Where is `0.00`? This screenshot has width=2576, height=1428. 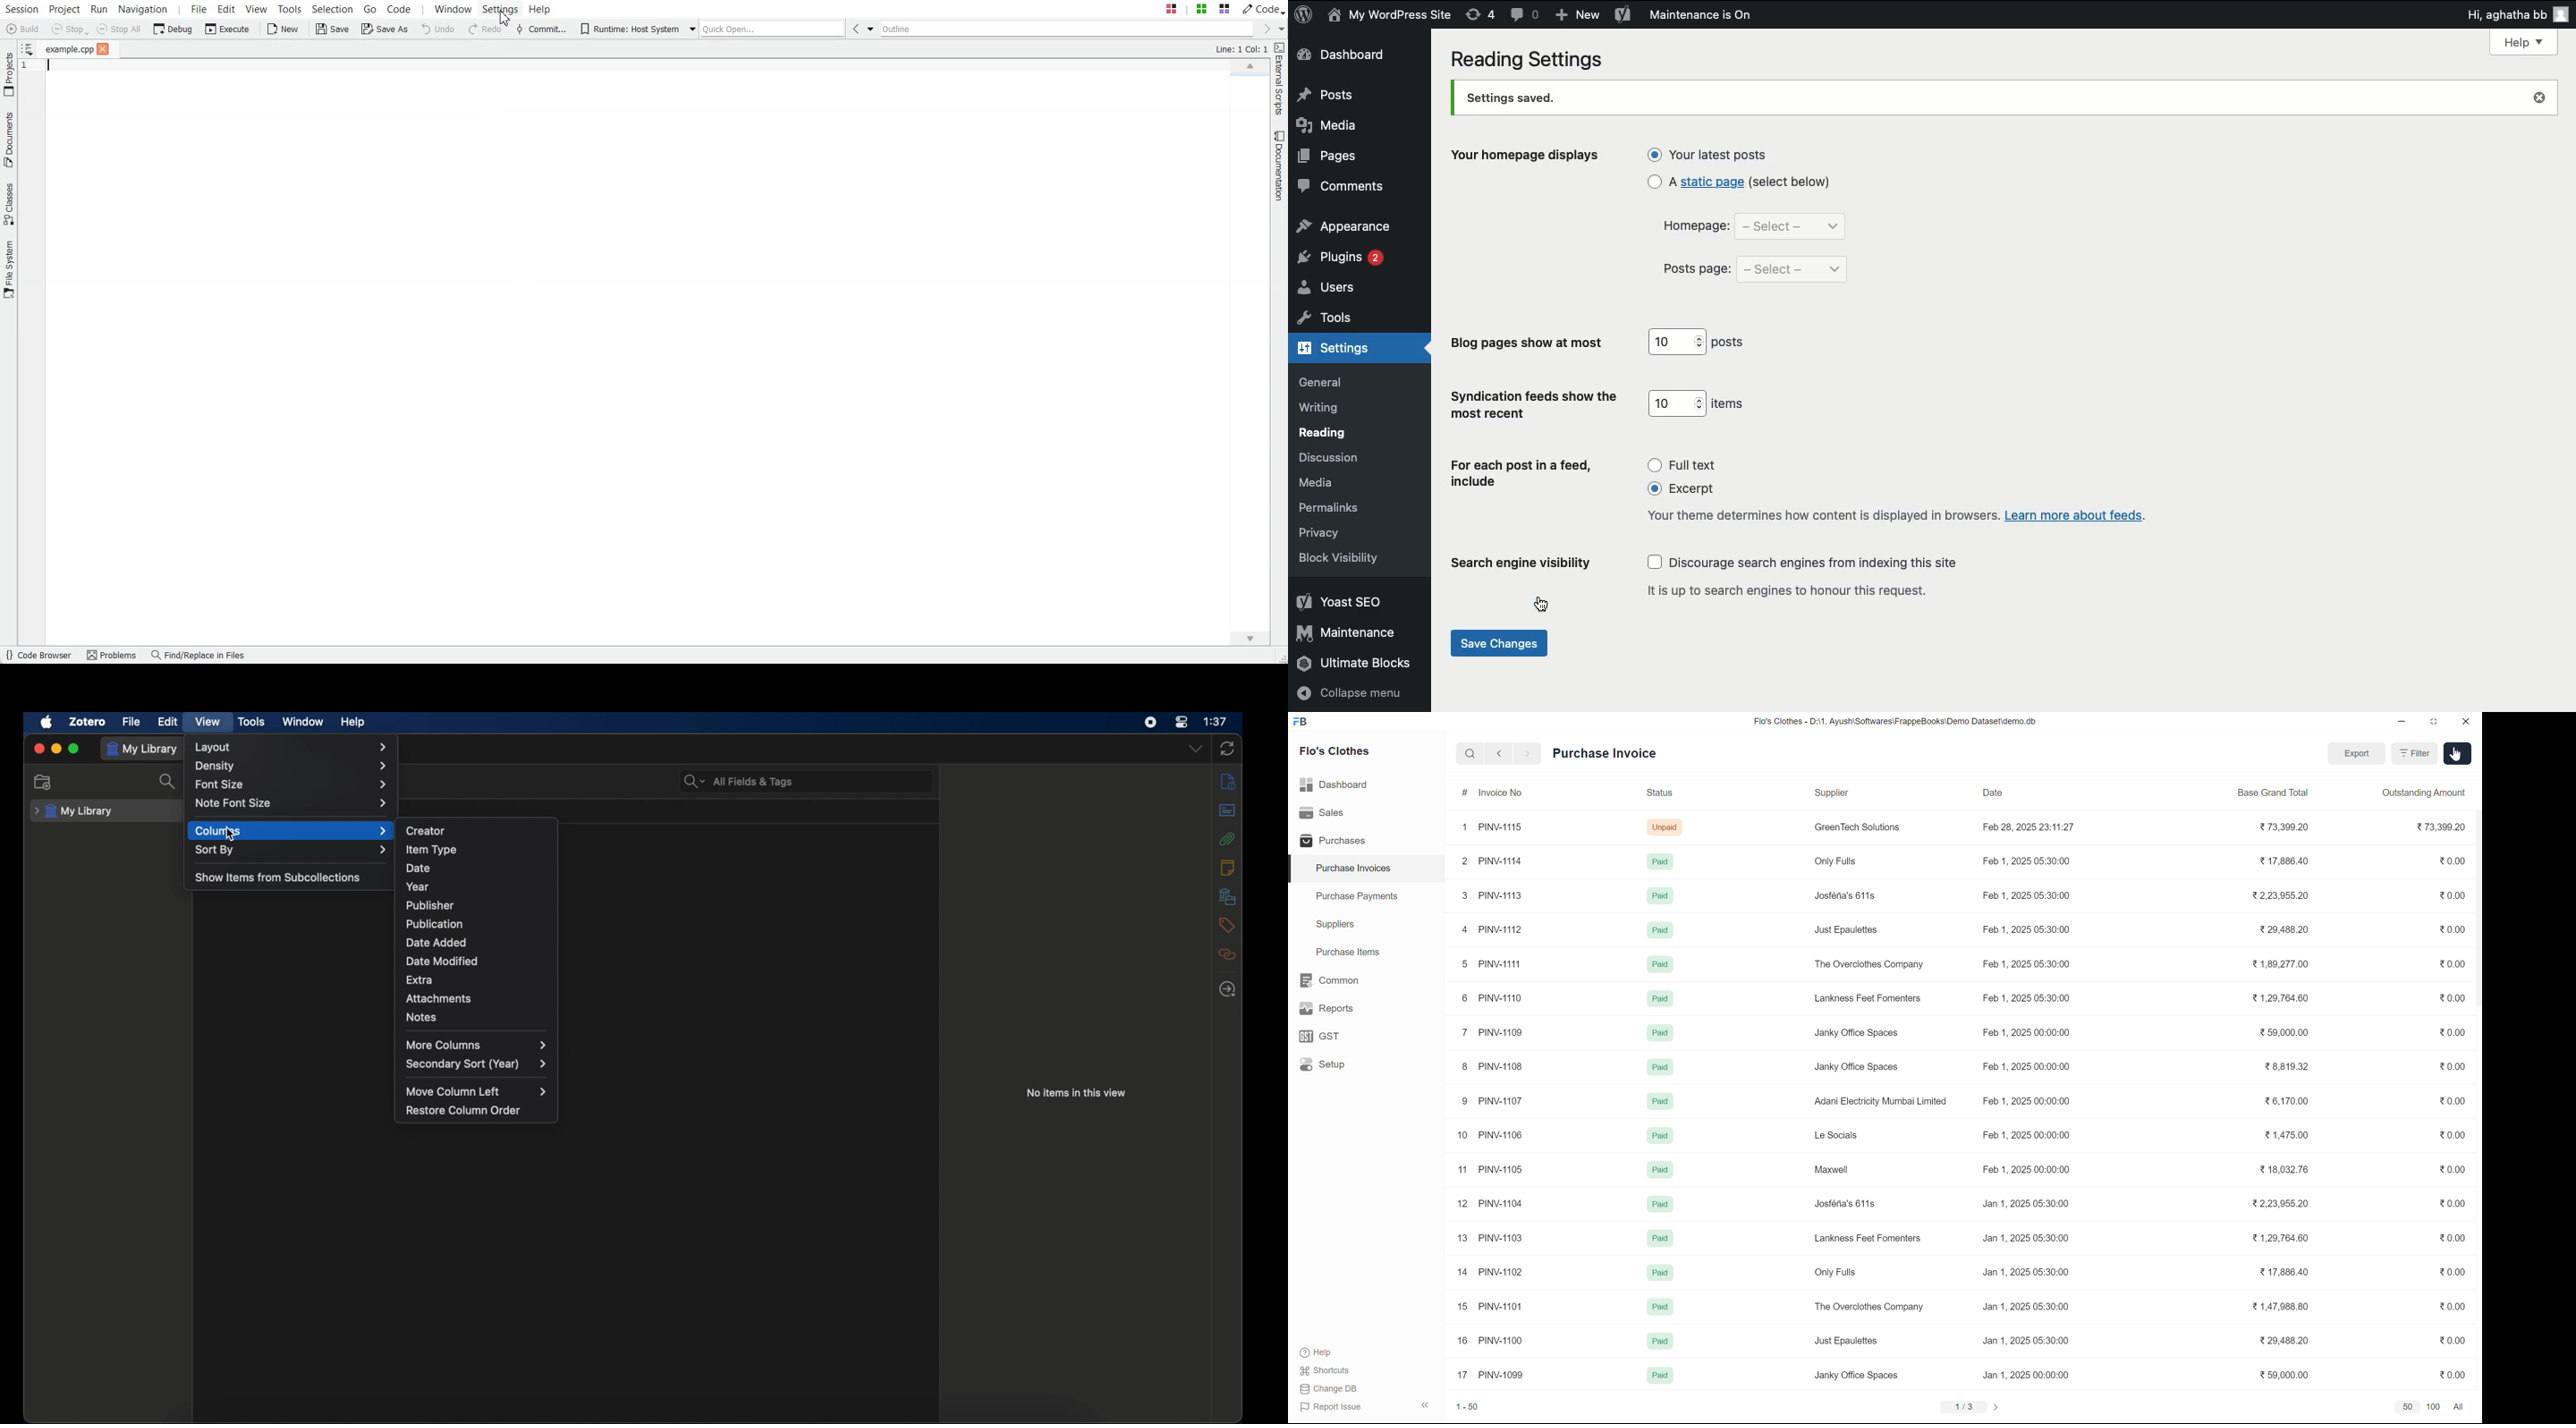
0.00 is located at coordinates (2454, 932).